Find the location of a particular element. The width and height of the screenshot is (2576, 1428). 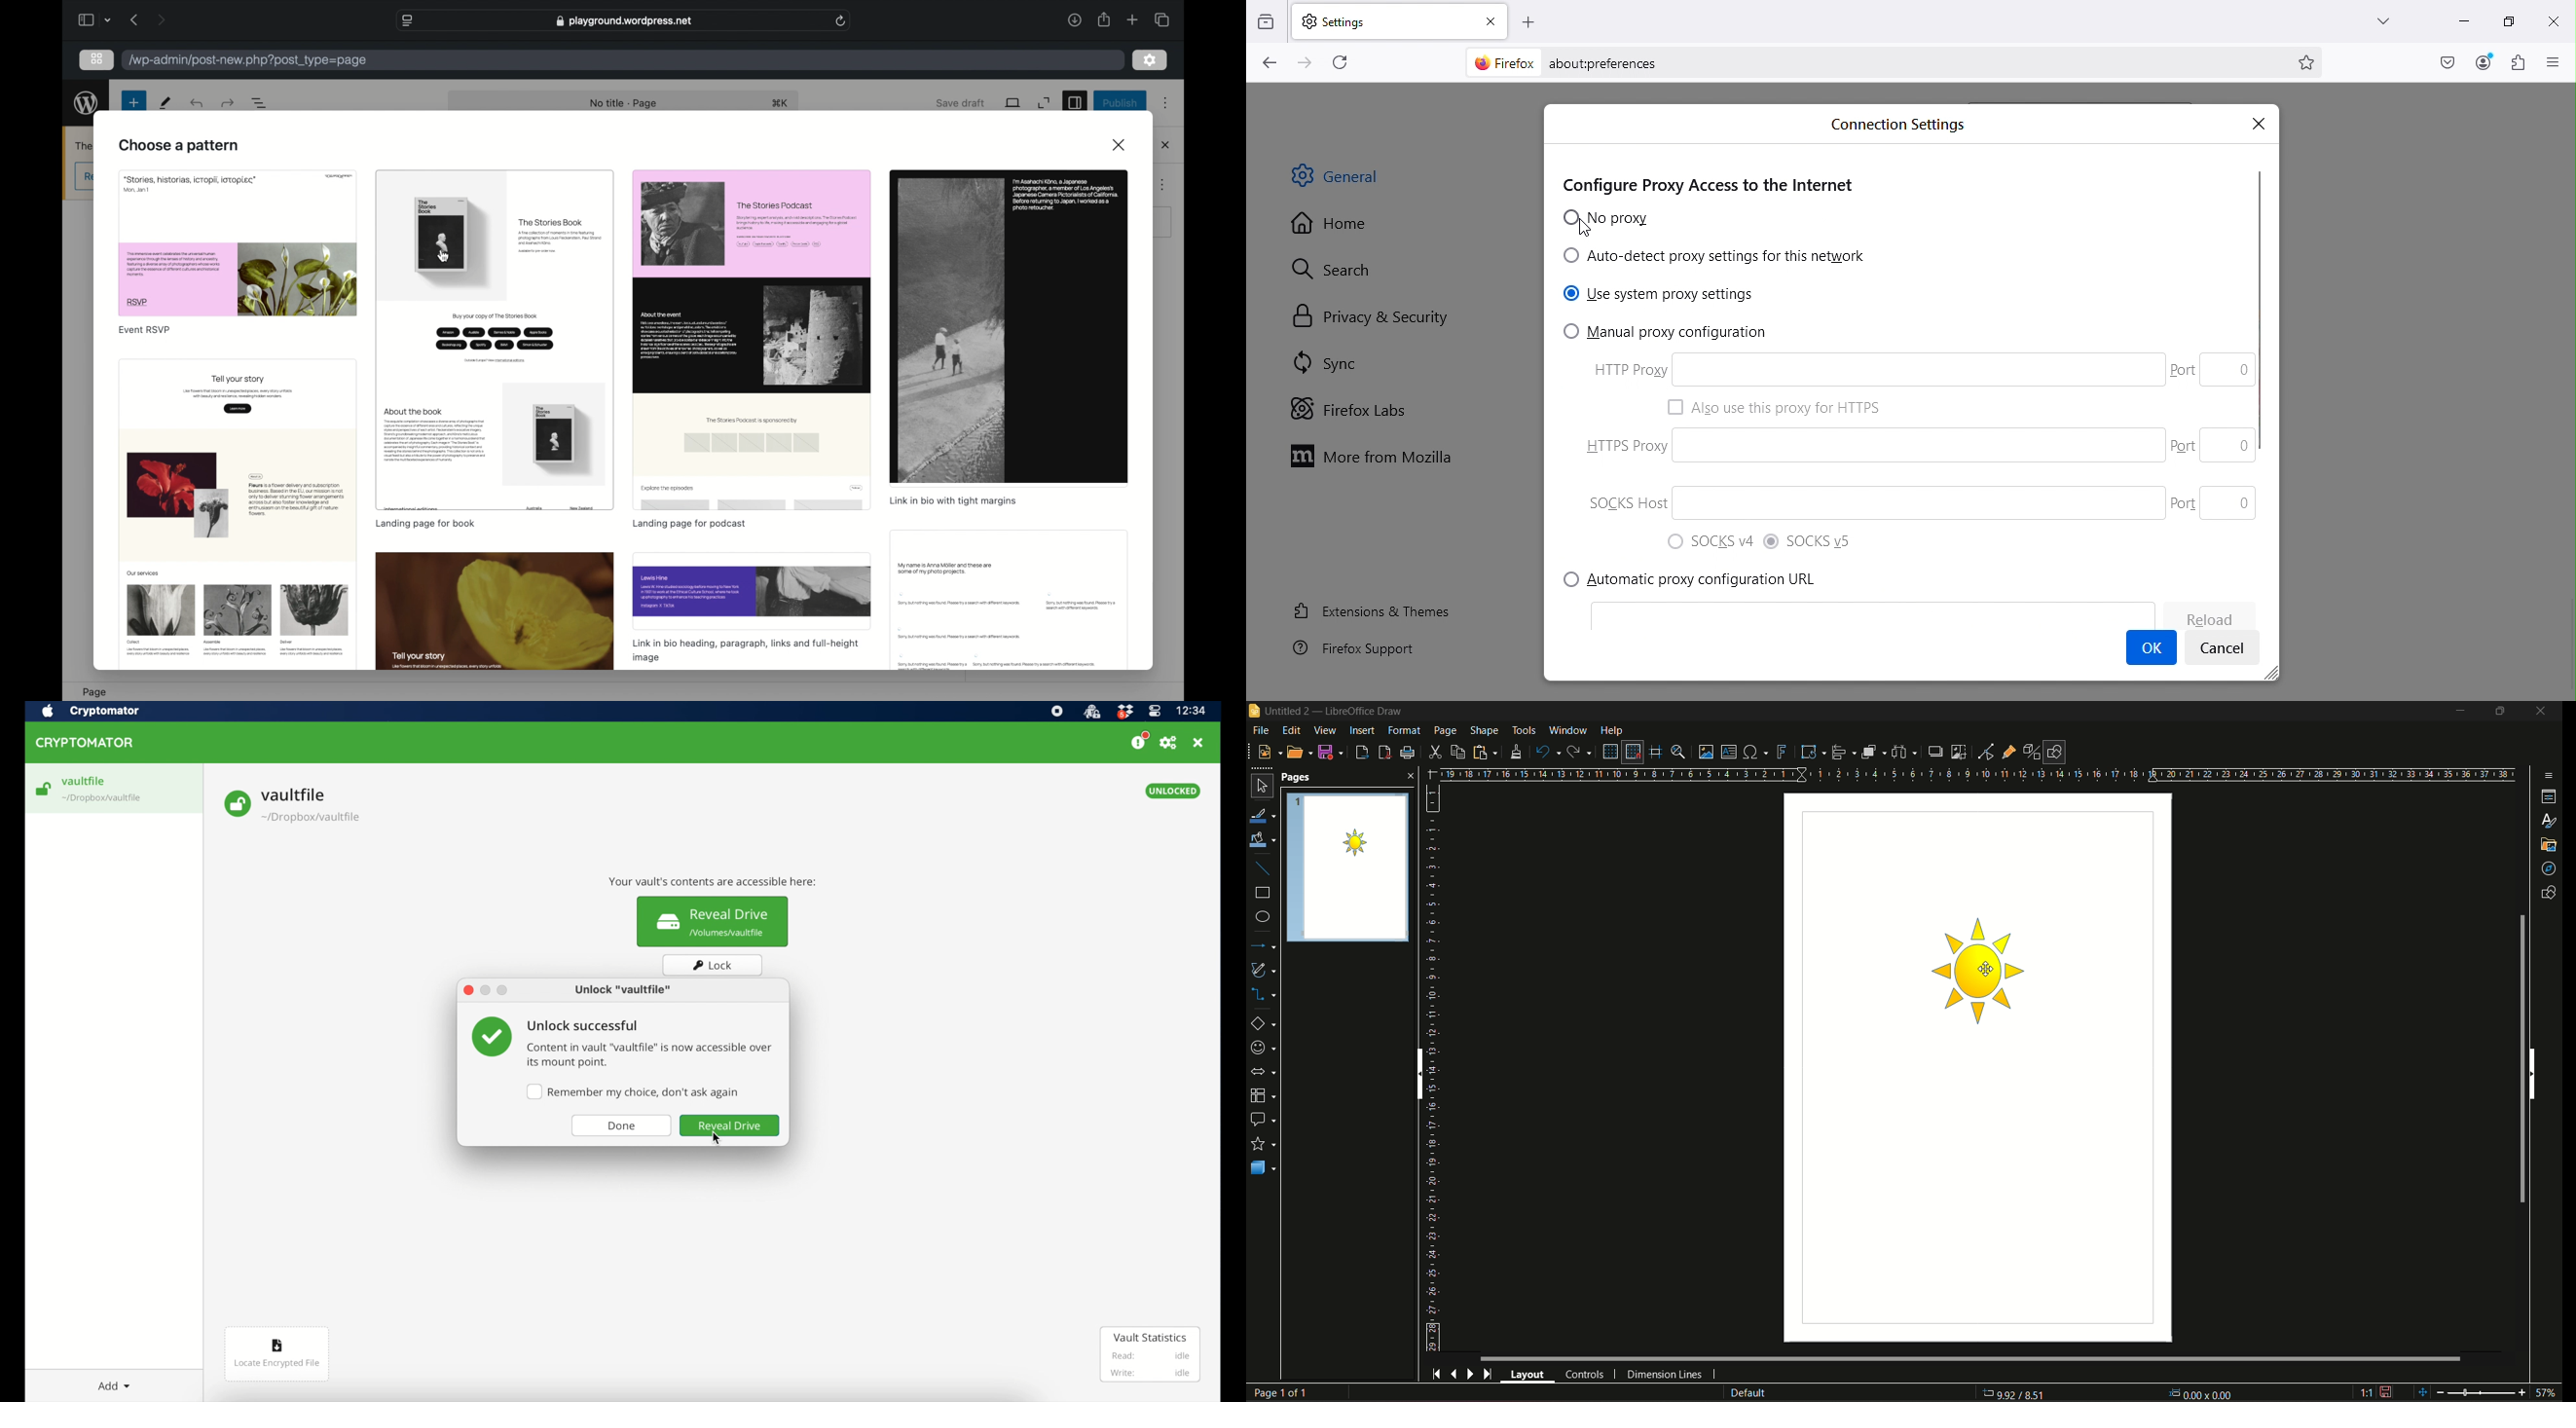

align object is located at coordinates (1844, 751).